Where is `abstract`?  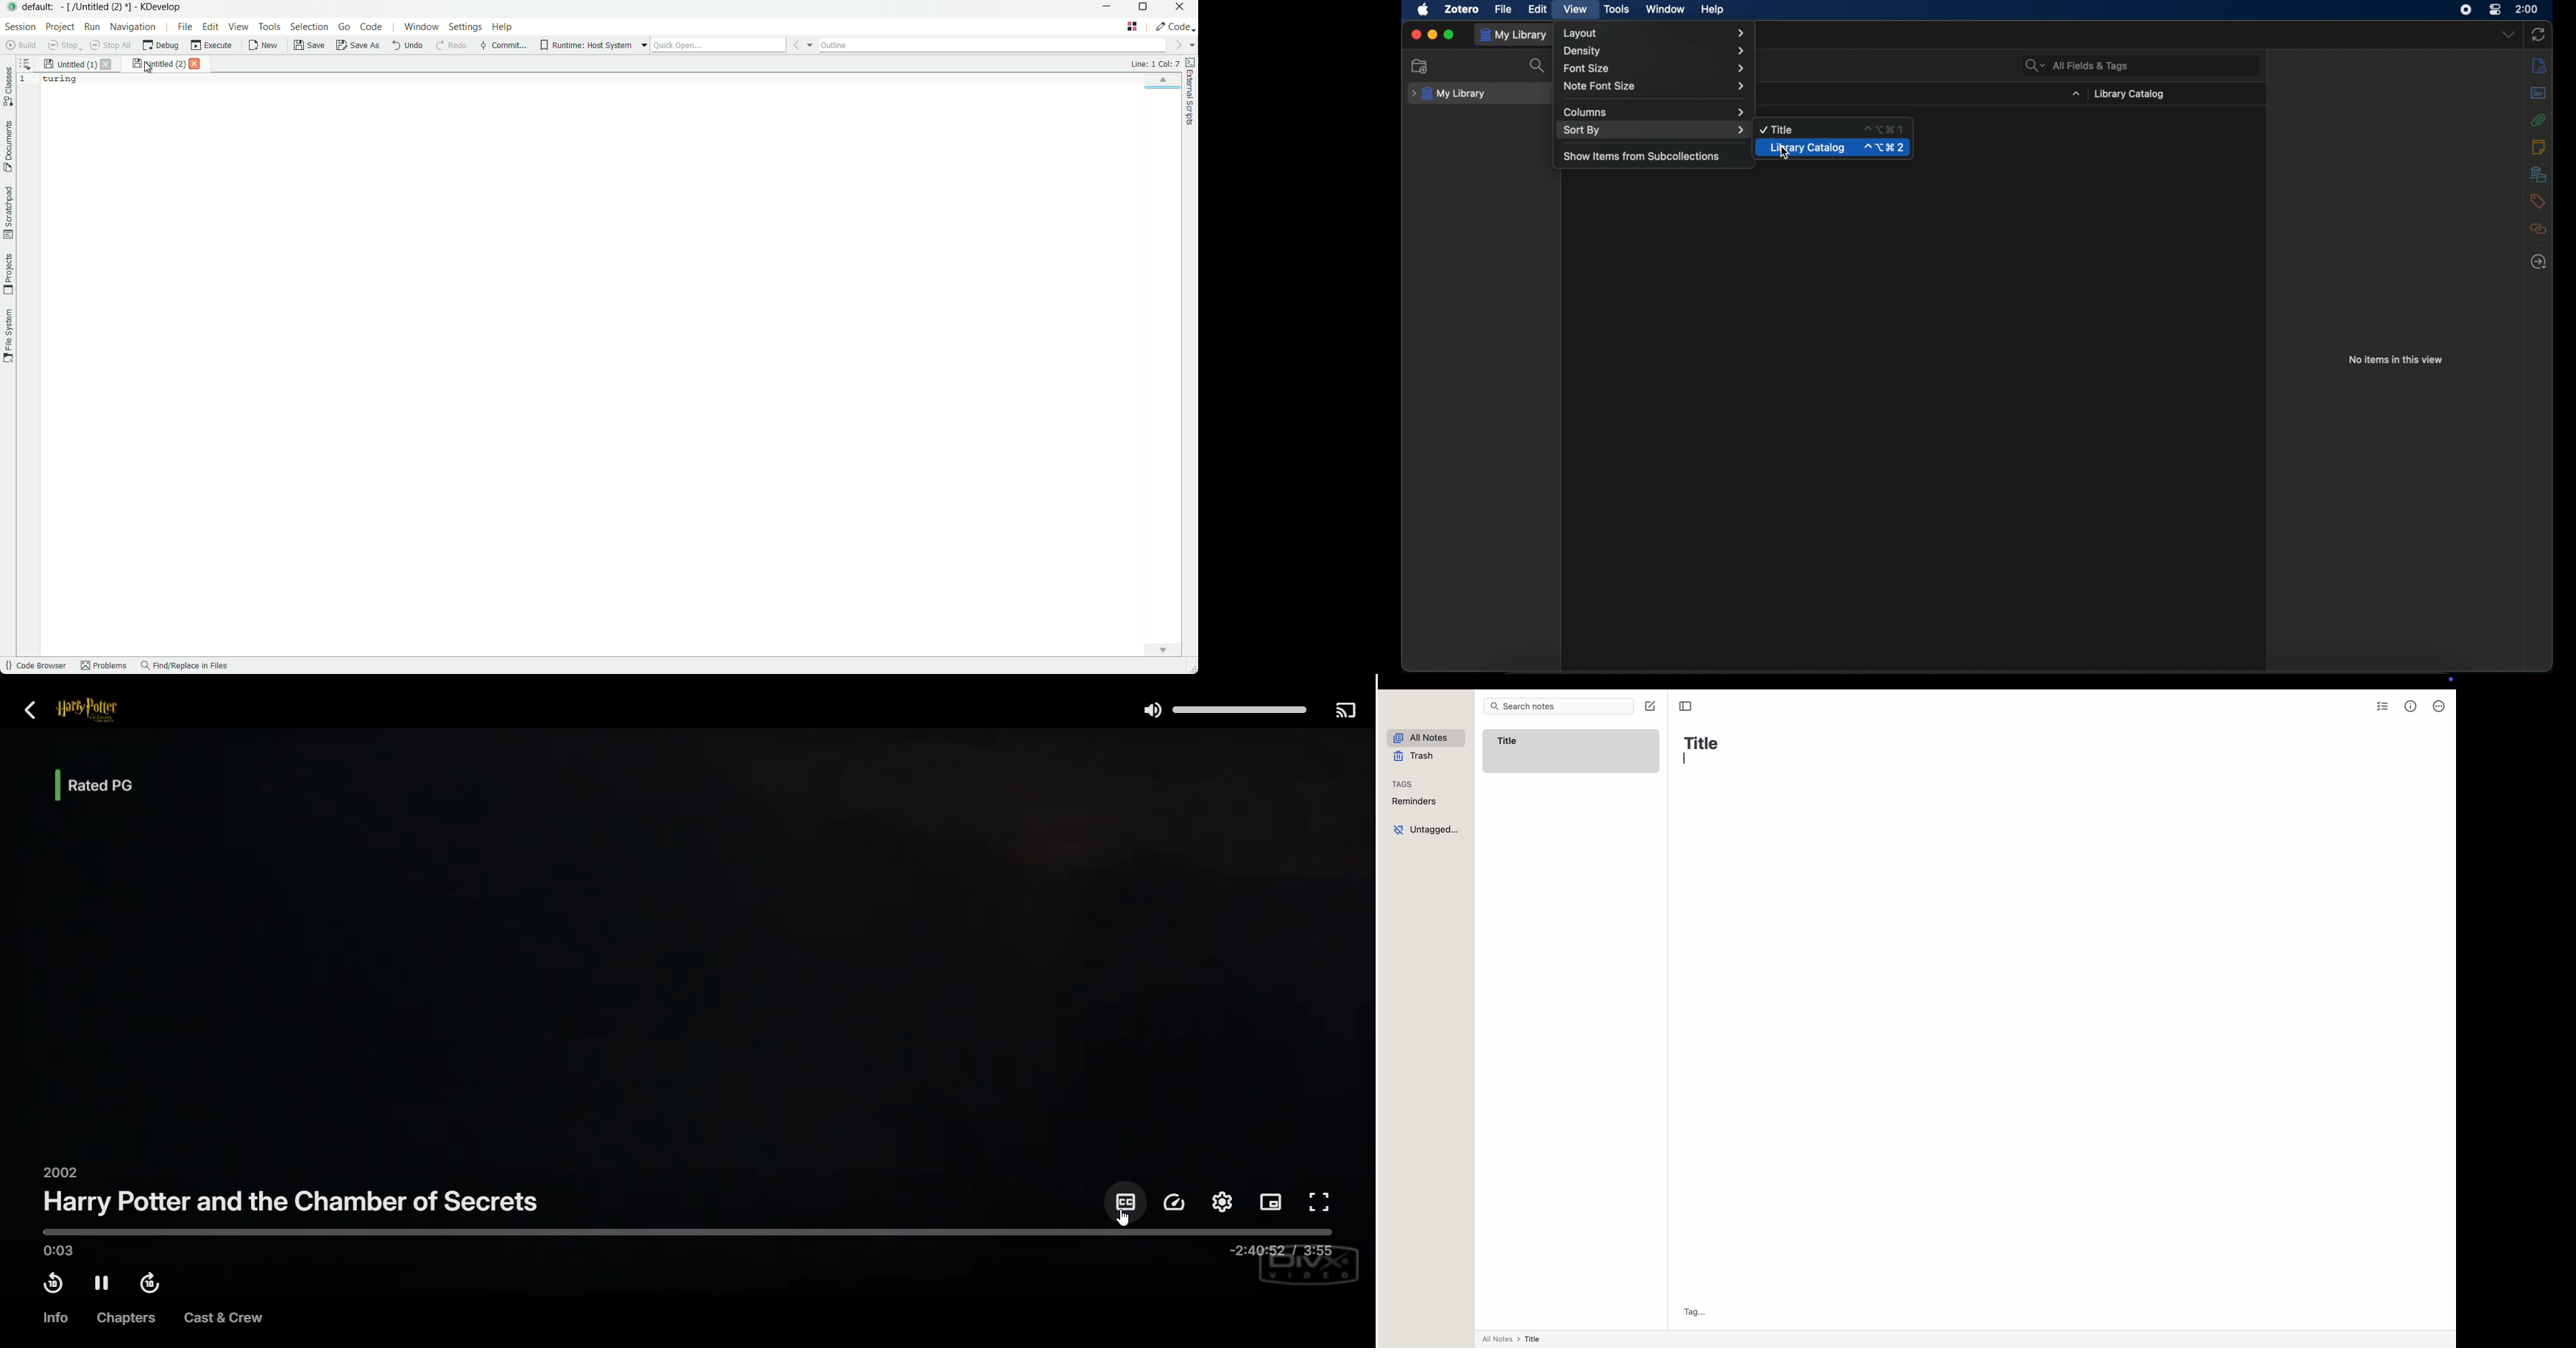
abstract is located at coordinates (2539, 93).